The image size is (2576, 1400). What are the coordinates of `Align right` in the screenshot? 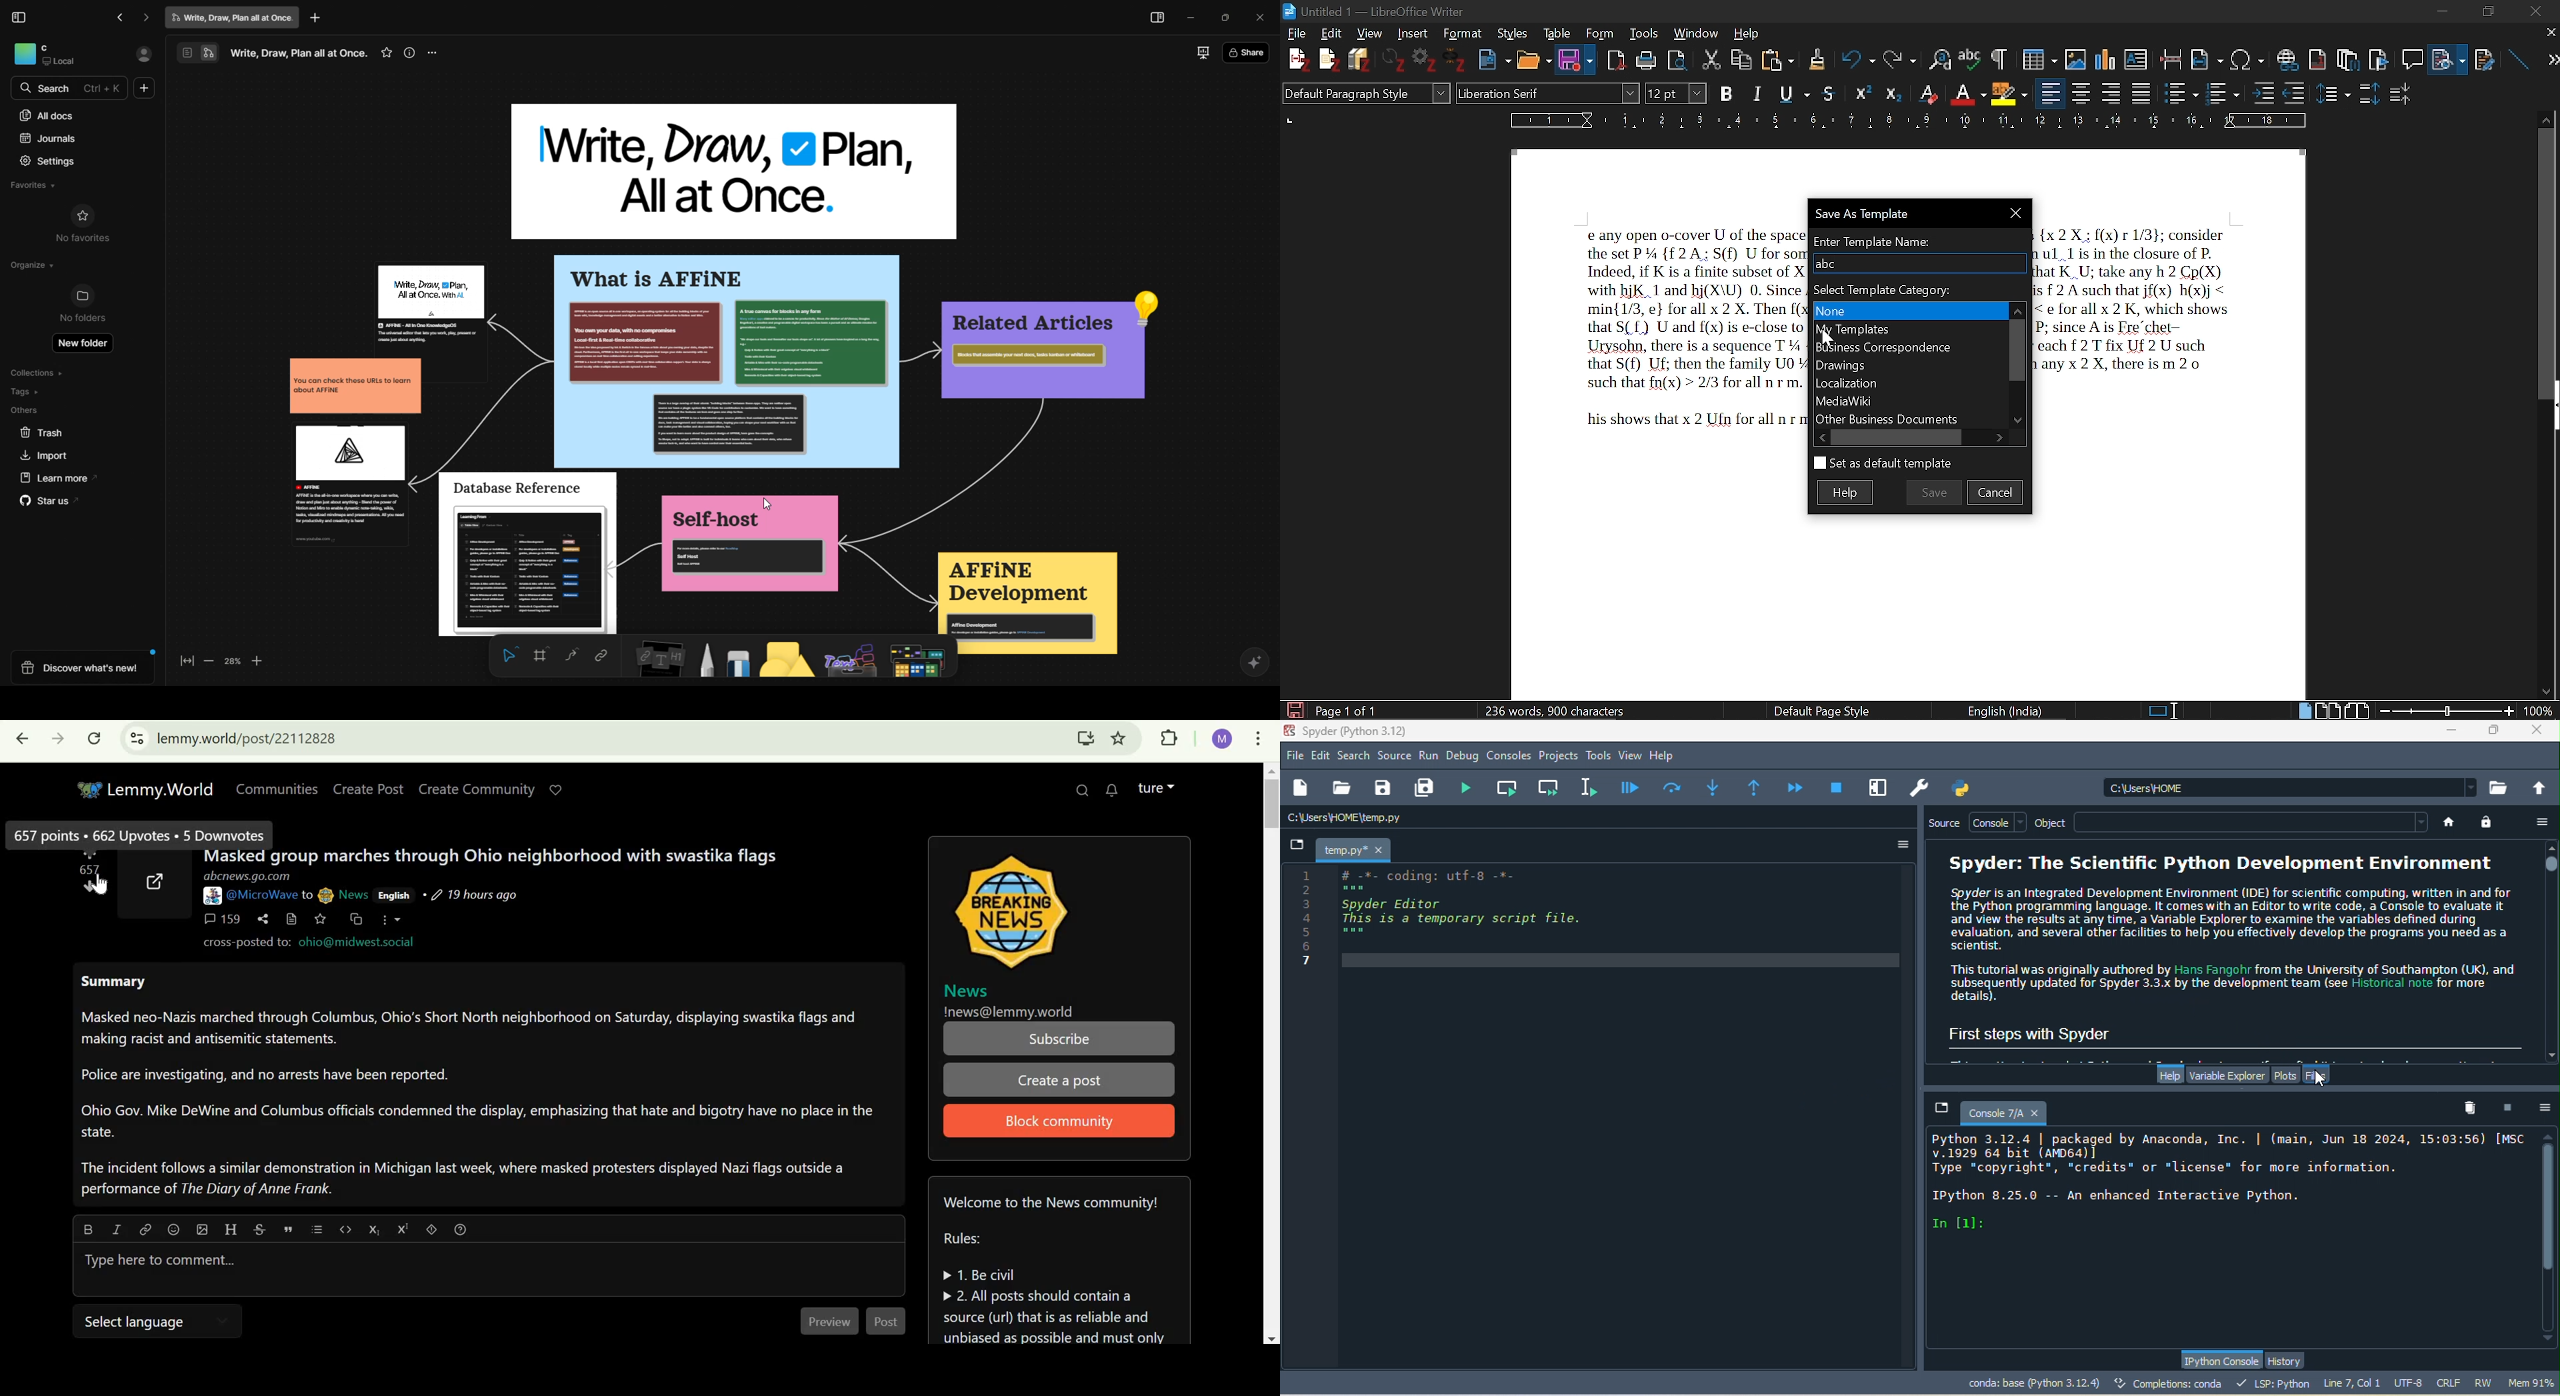 It's located at (2113, 92).